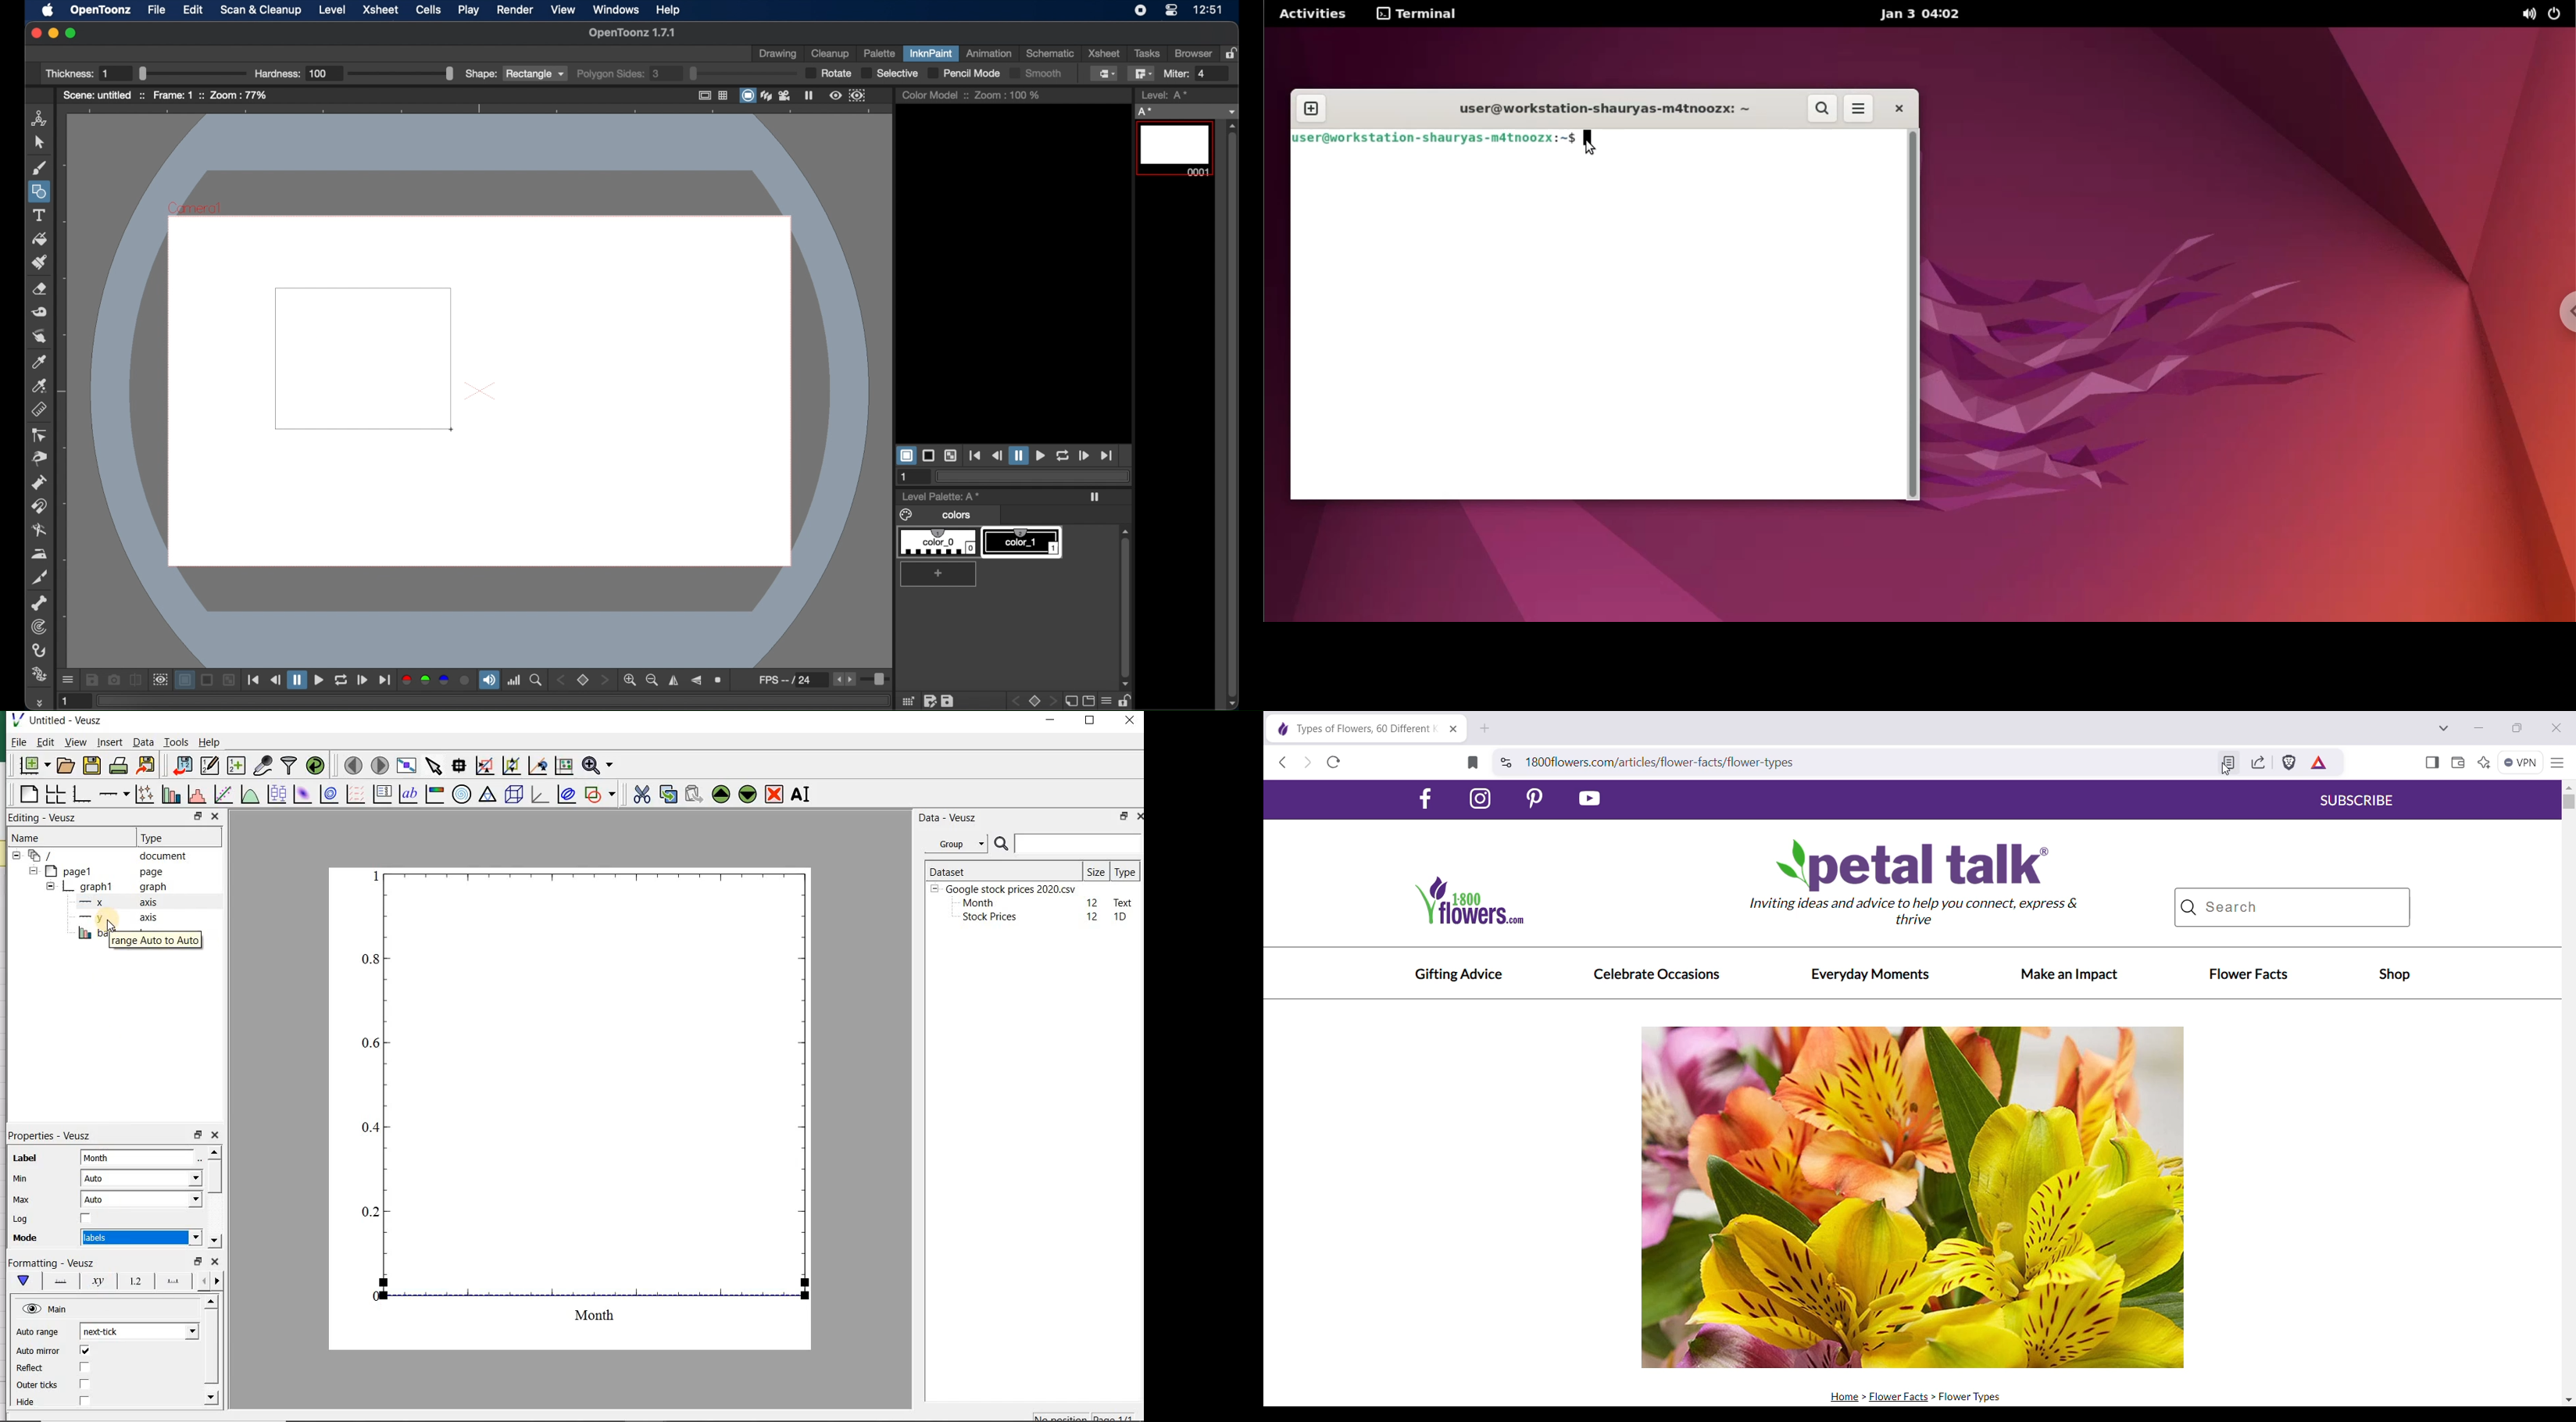 Image resolution: width=2576 pixels, height=1428 pixels. Describe the element at coordinates (406, 680) in the screenshot. I see `red channel` at that location.